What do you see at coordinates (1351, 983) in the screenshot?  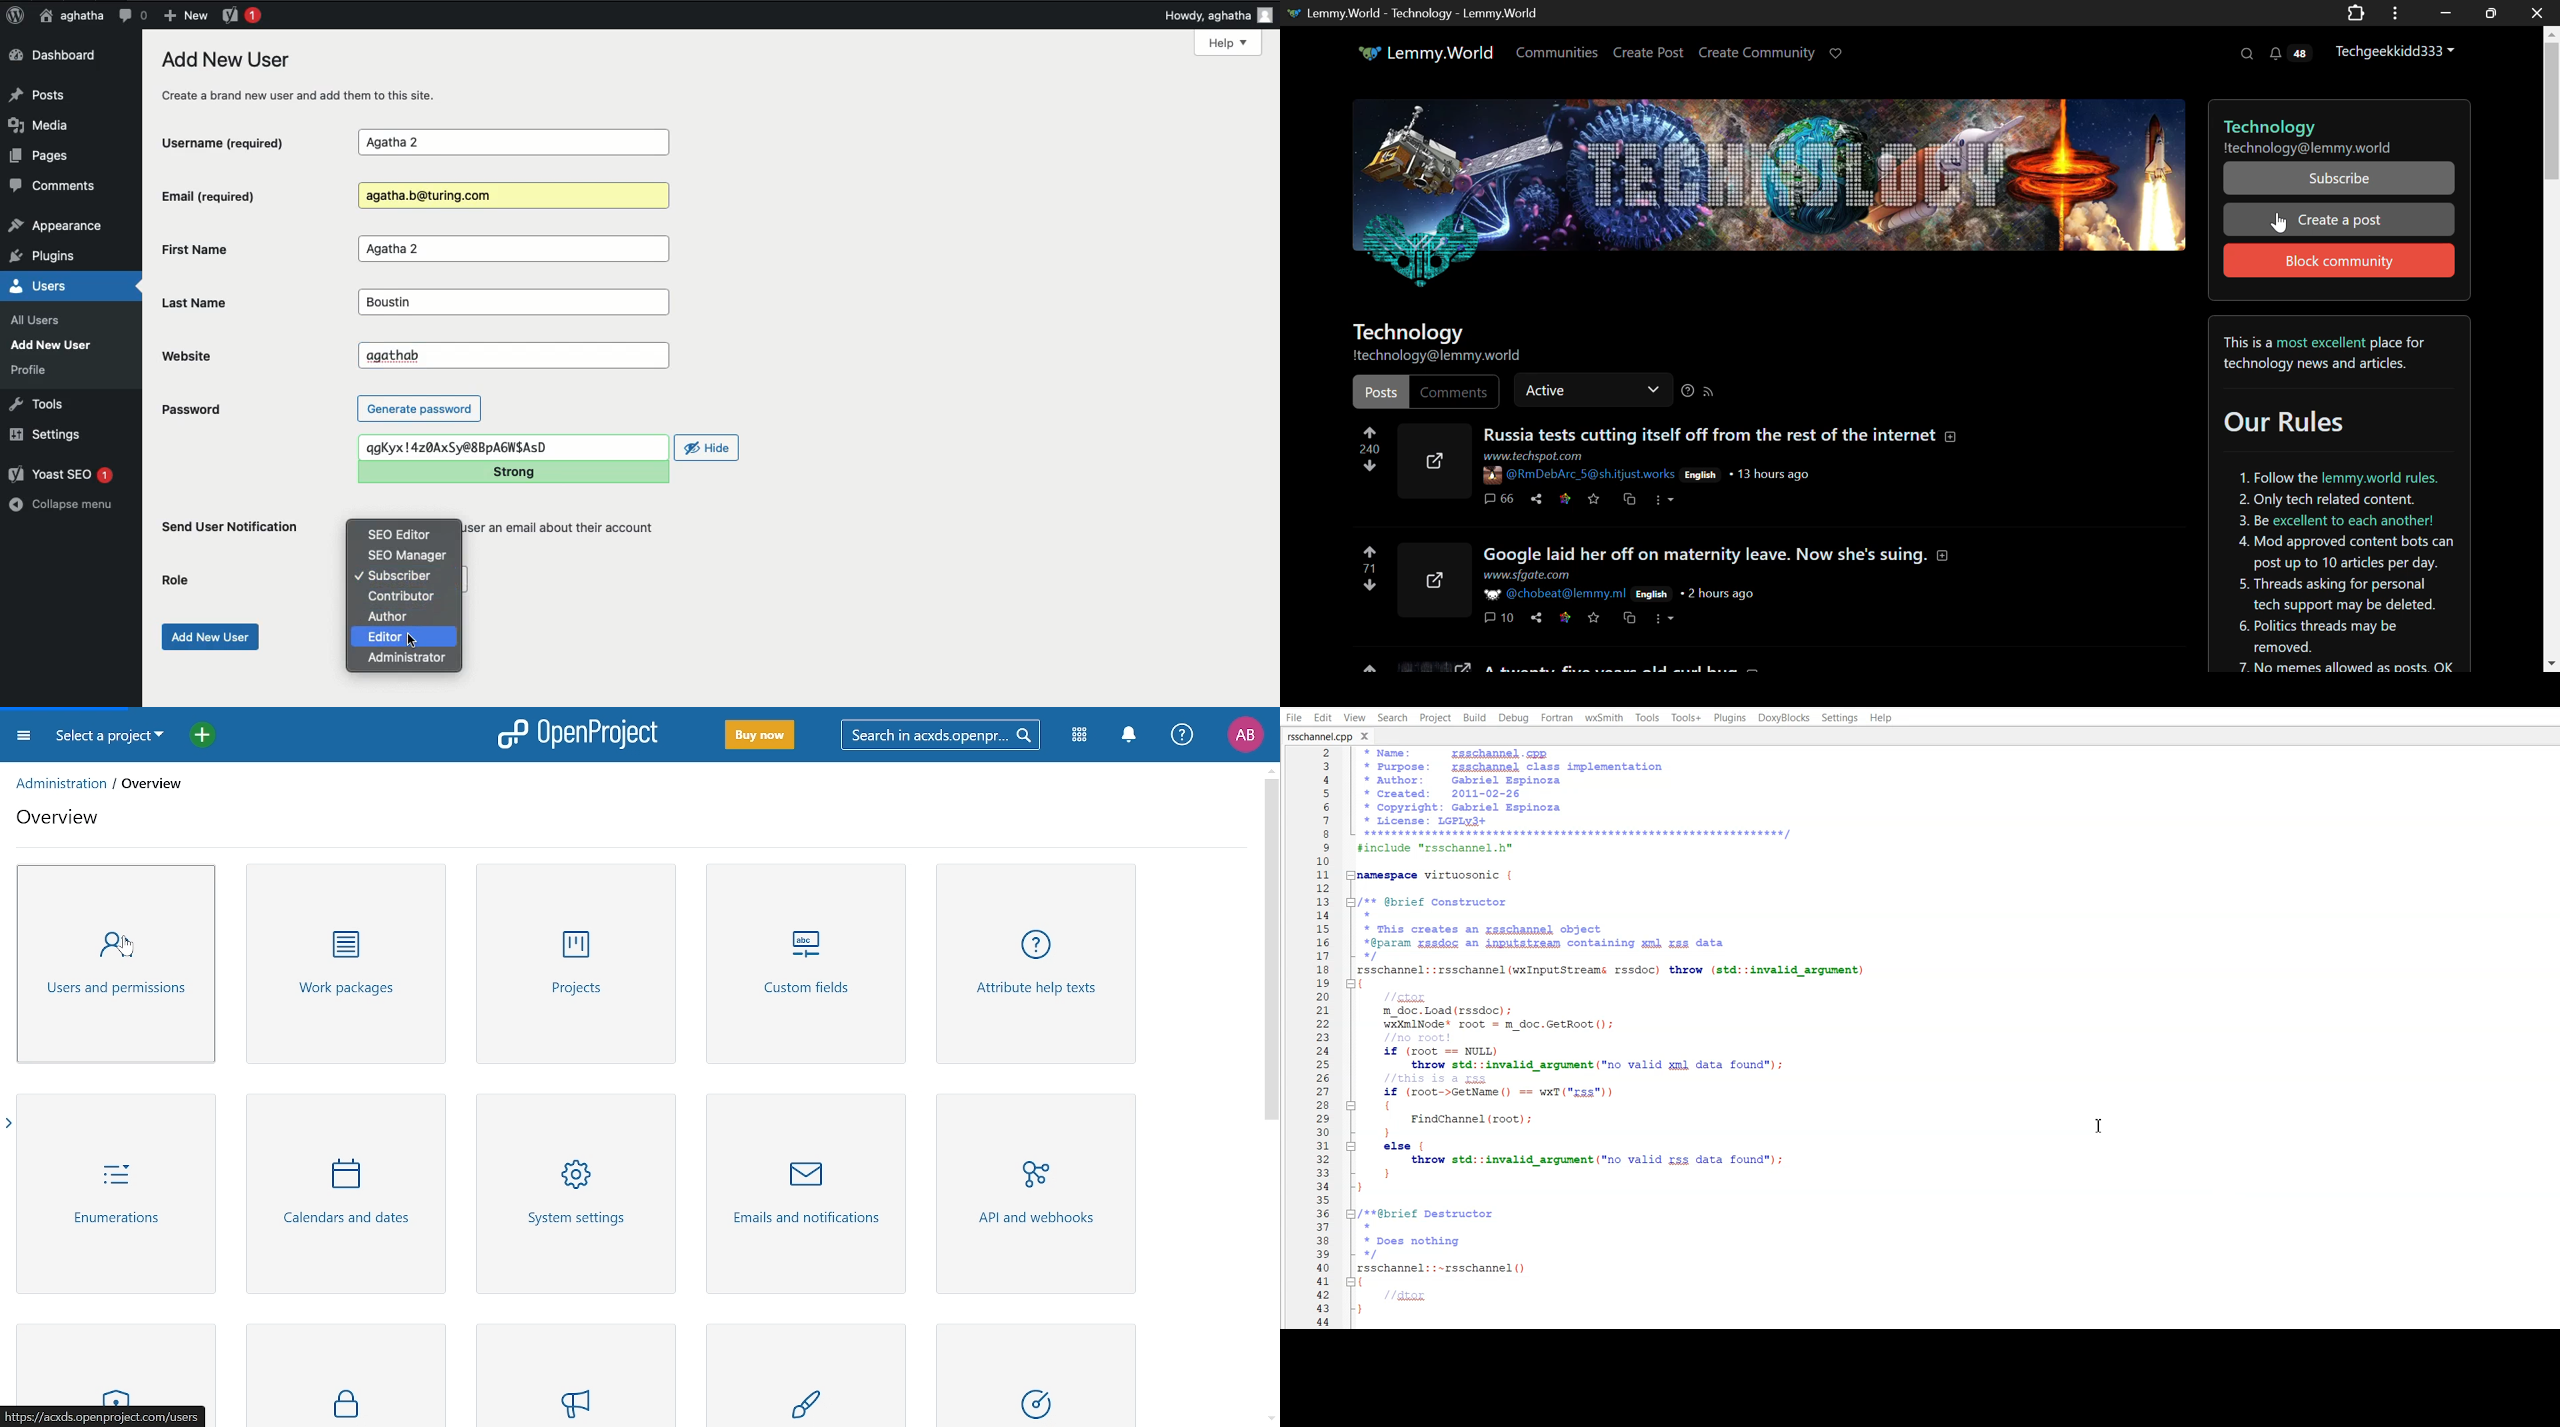 I see `Collapse` at bounding box center [1351, 983].